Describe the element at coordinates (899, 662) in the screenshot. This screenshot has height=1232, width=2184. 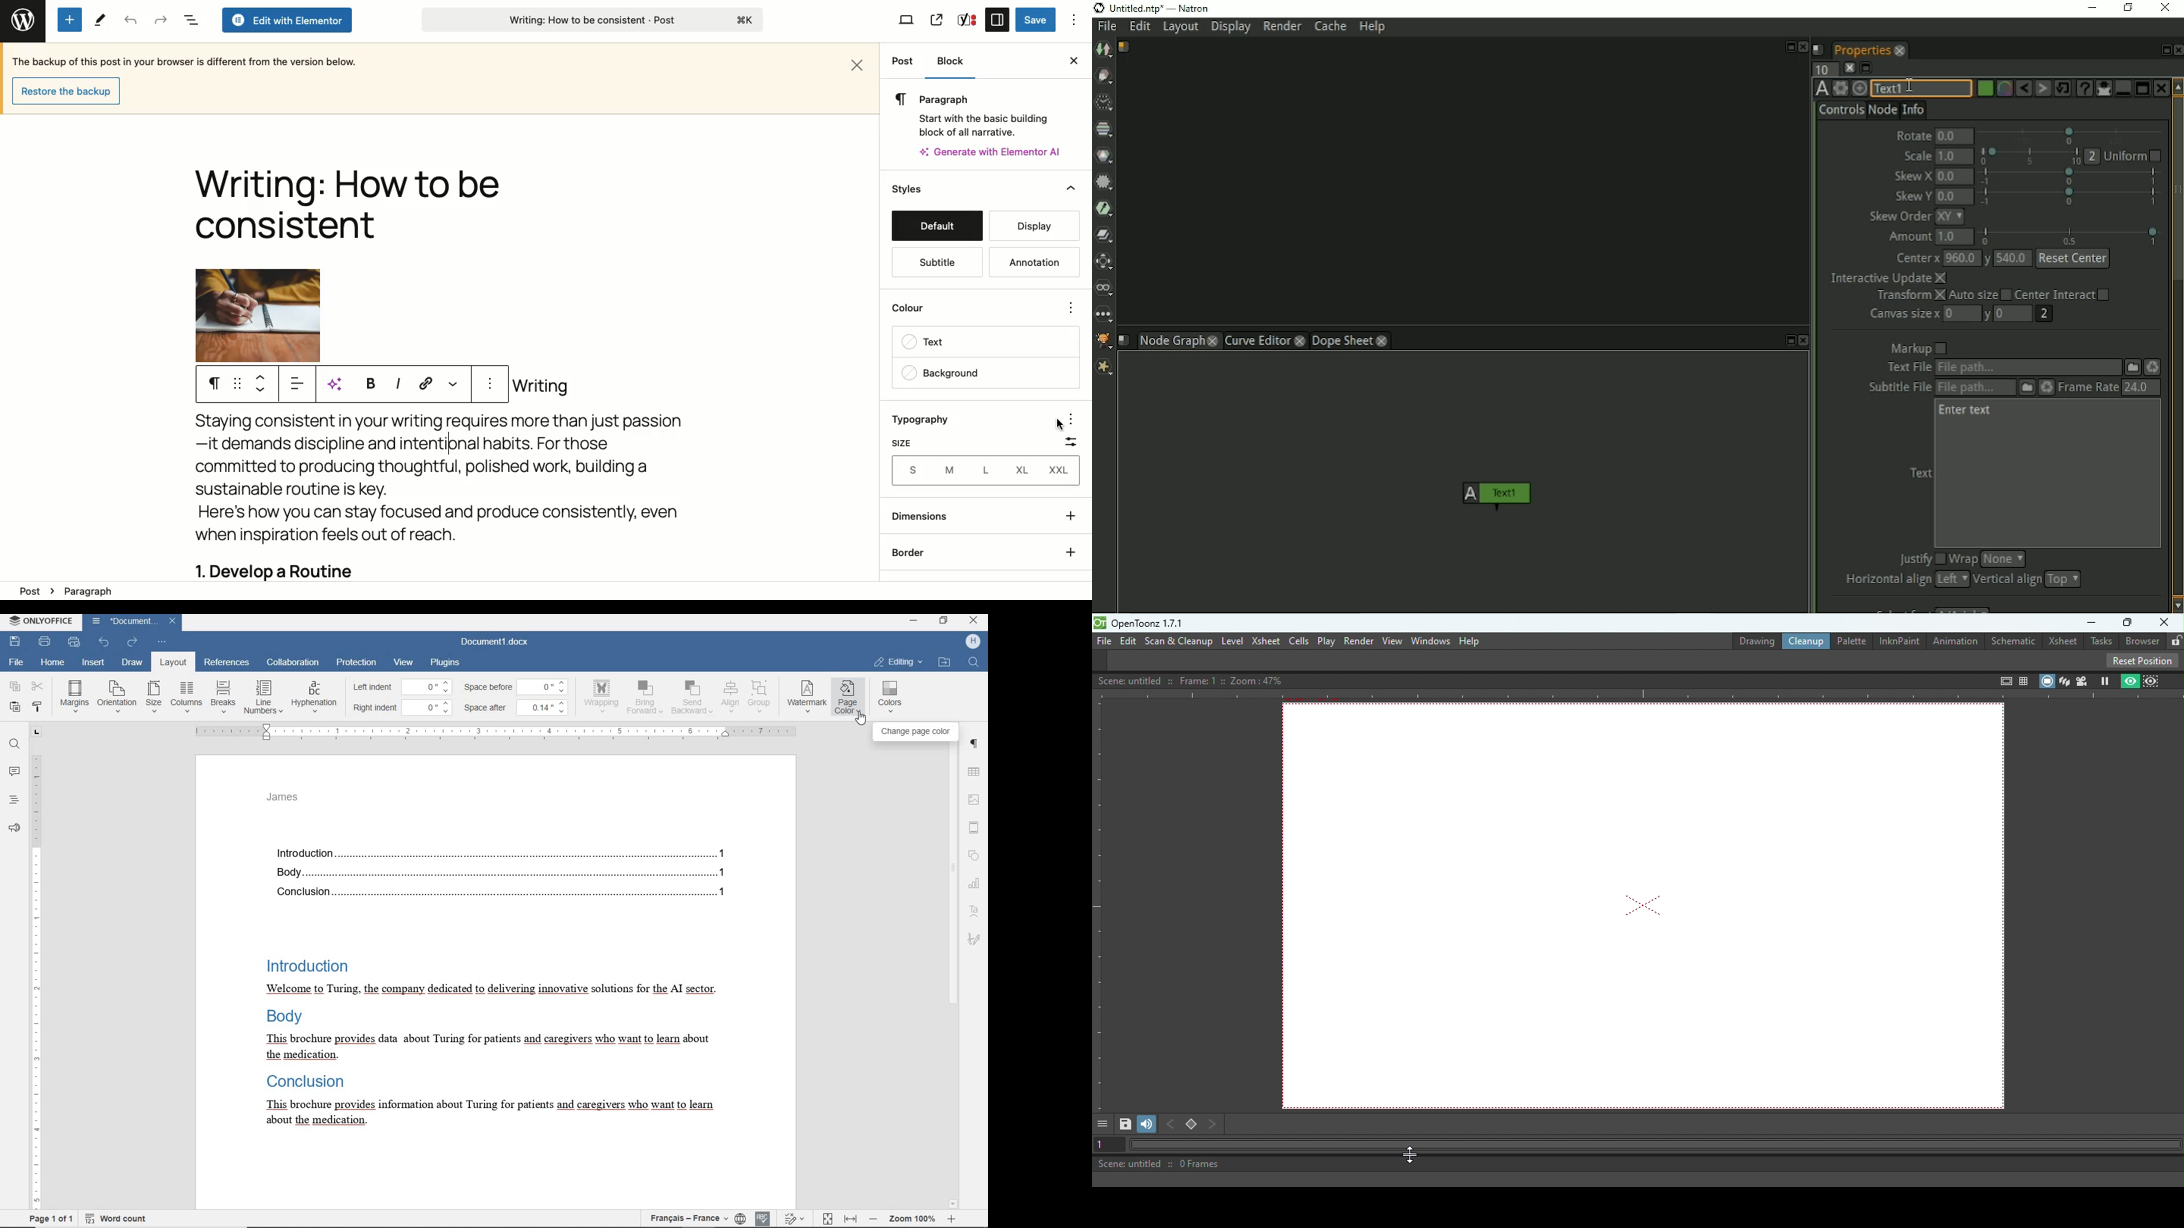
I see `EDITING` at that location.